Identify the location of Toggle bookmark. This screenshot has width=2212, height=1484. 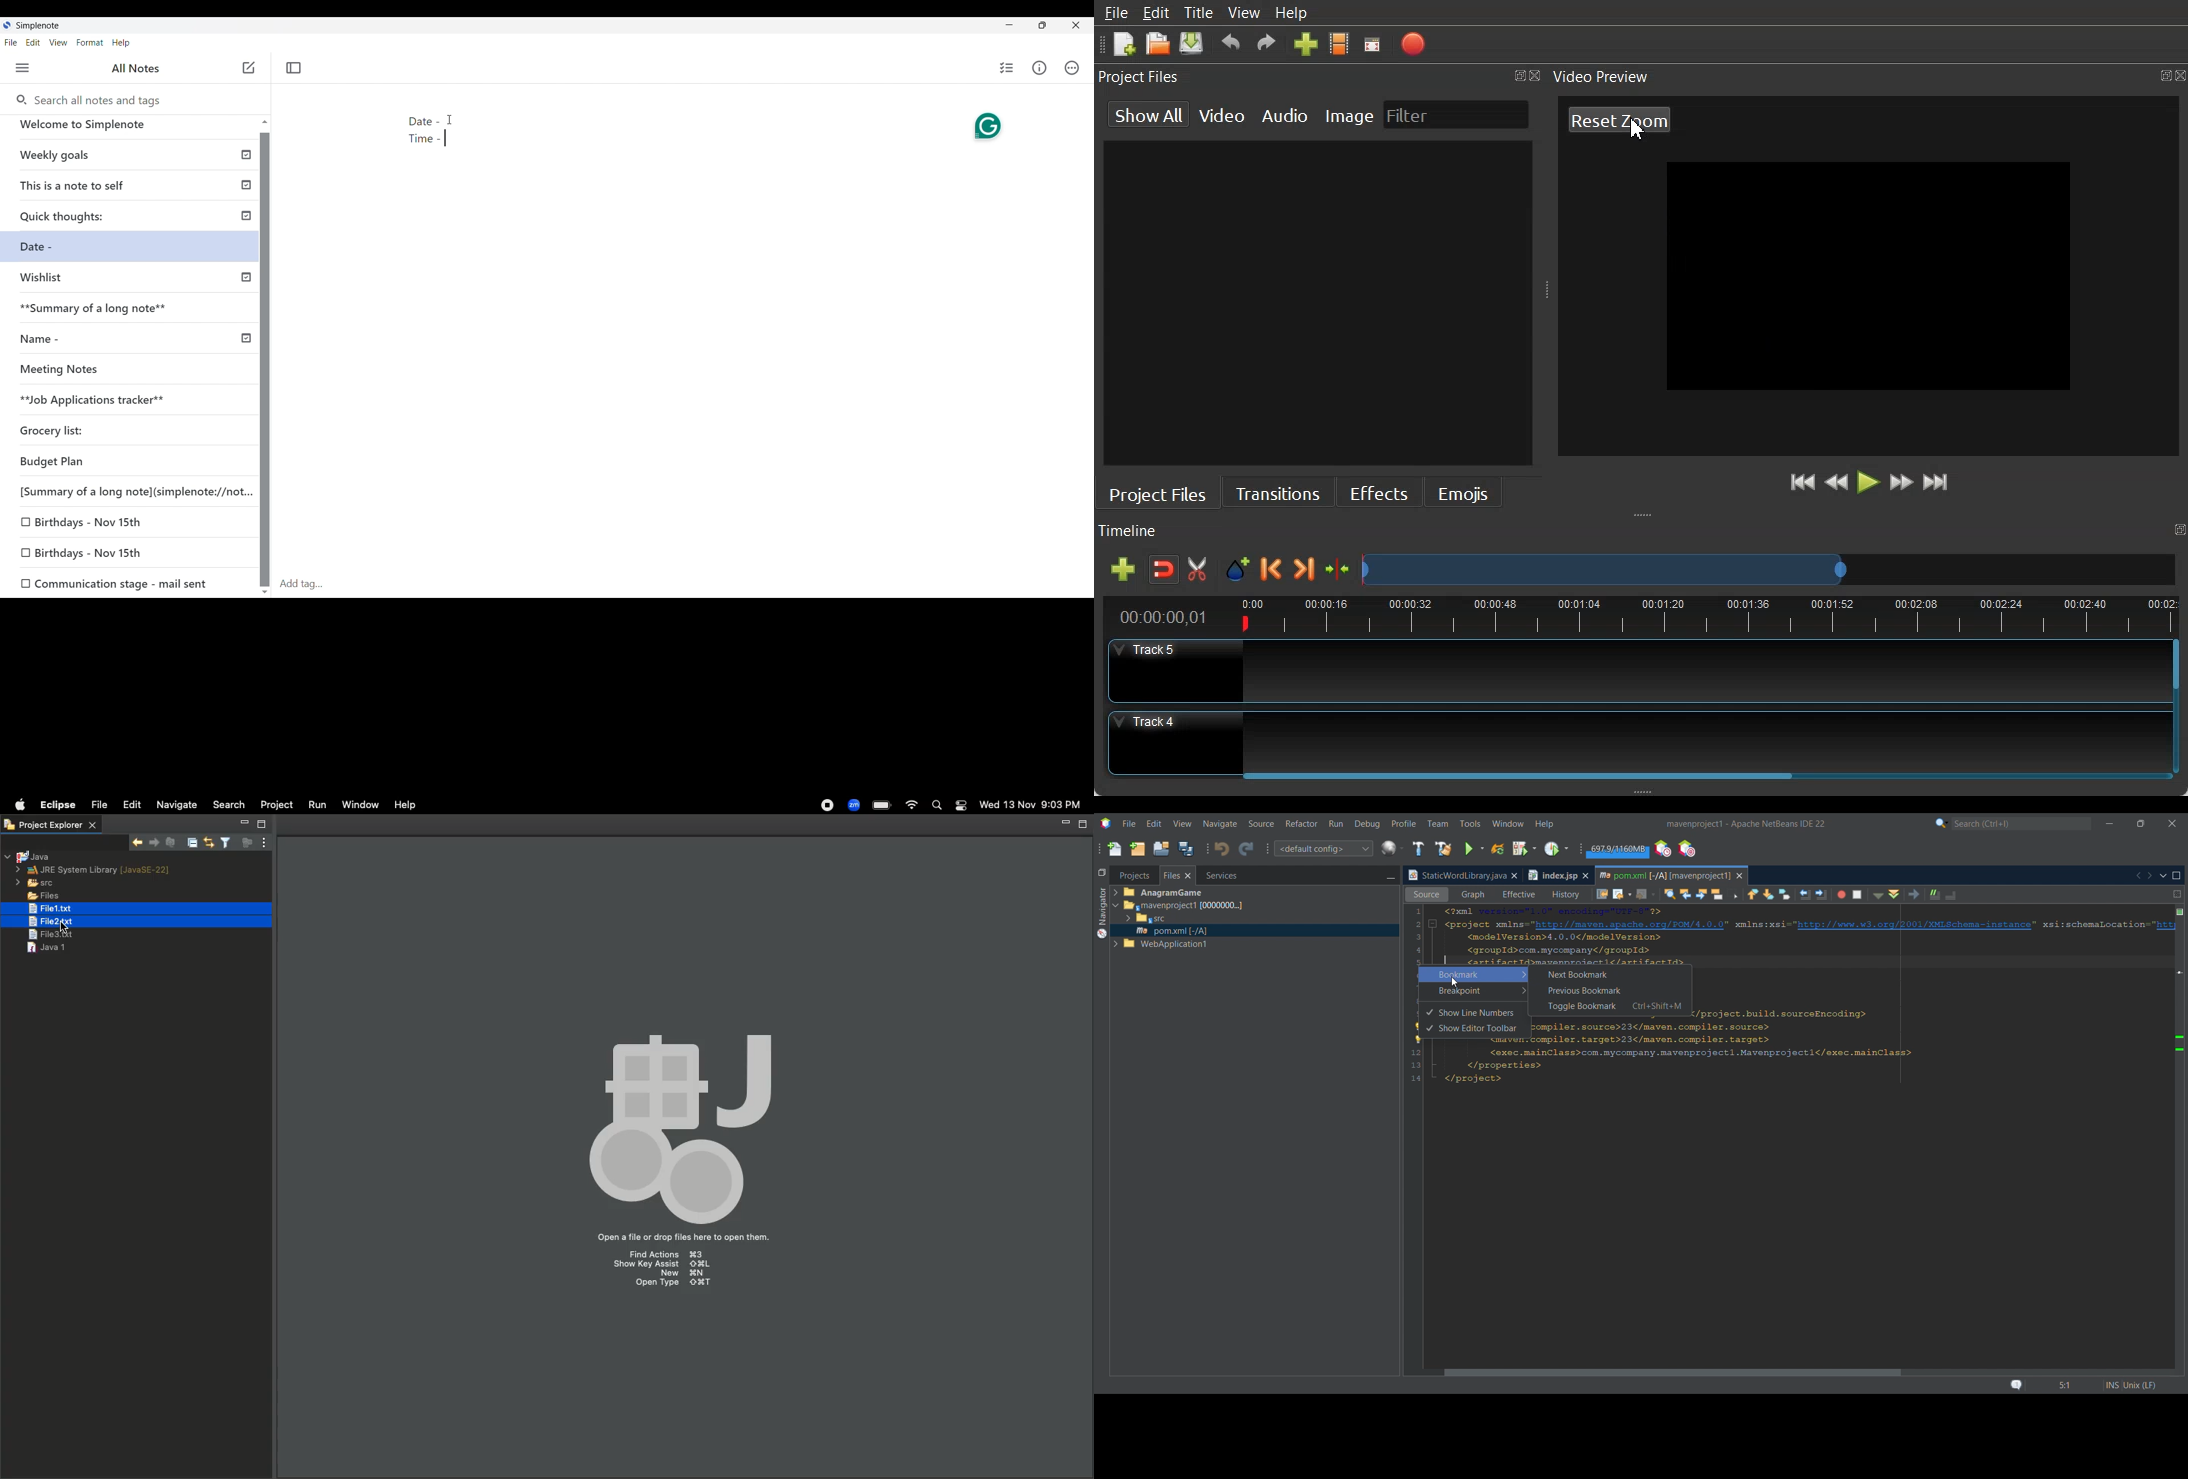
(1609, 1007).